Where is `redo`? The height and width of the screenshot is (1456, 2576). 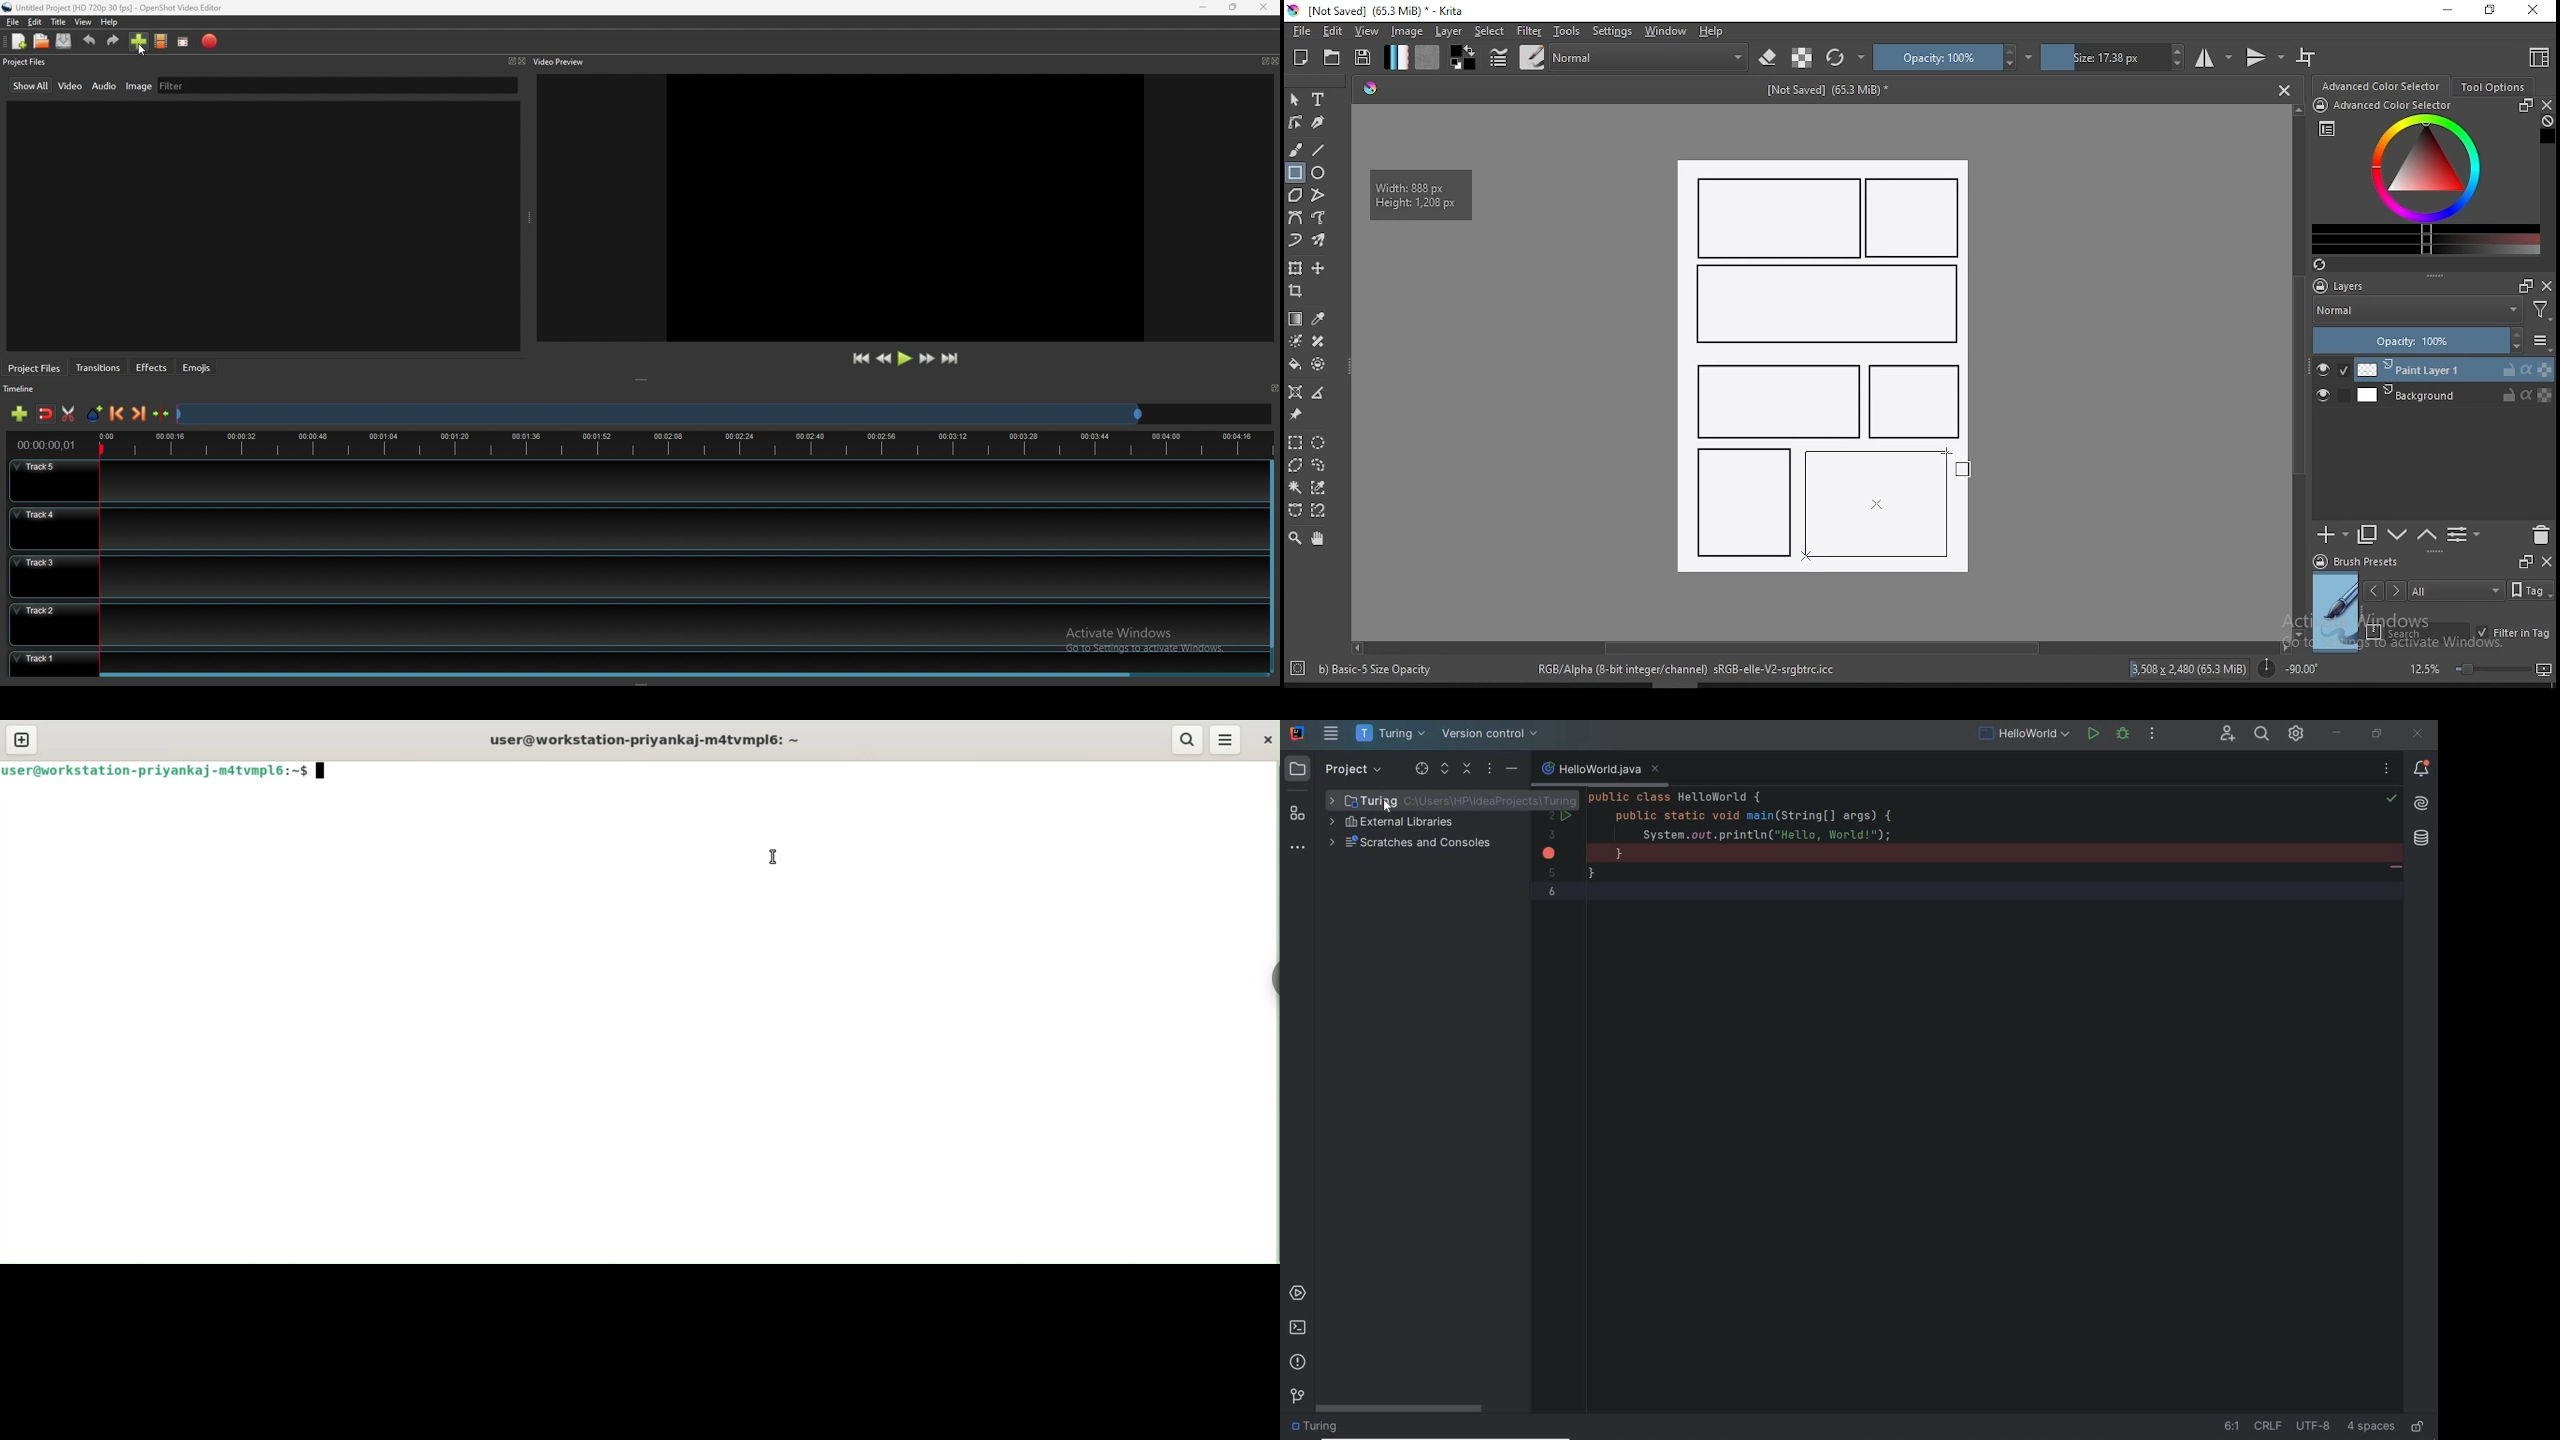
redo is located at coordinates (113, 41).